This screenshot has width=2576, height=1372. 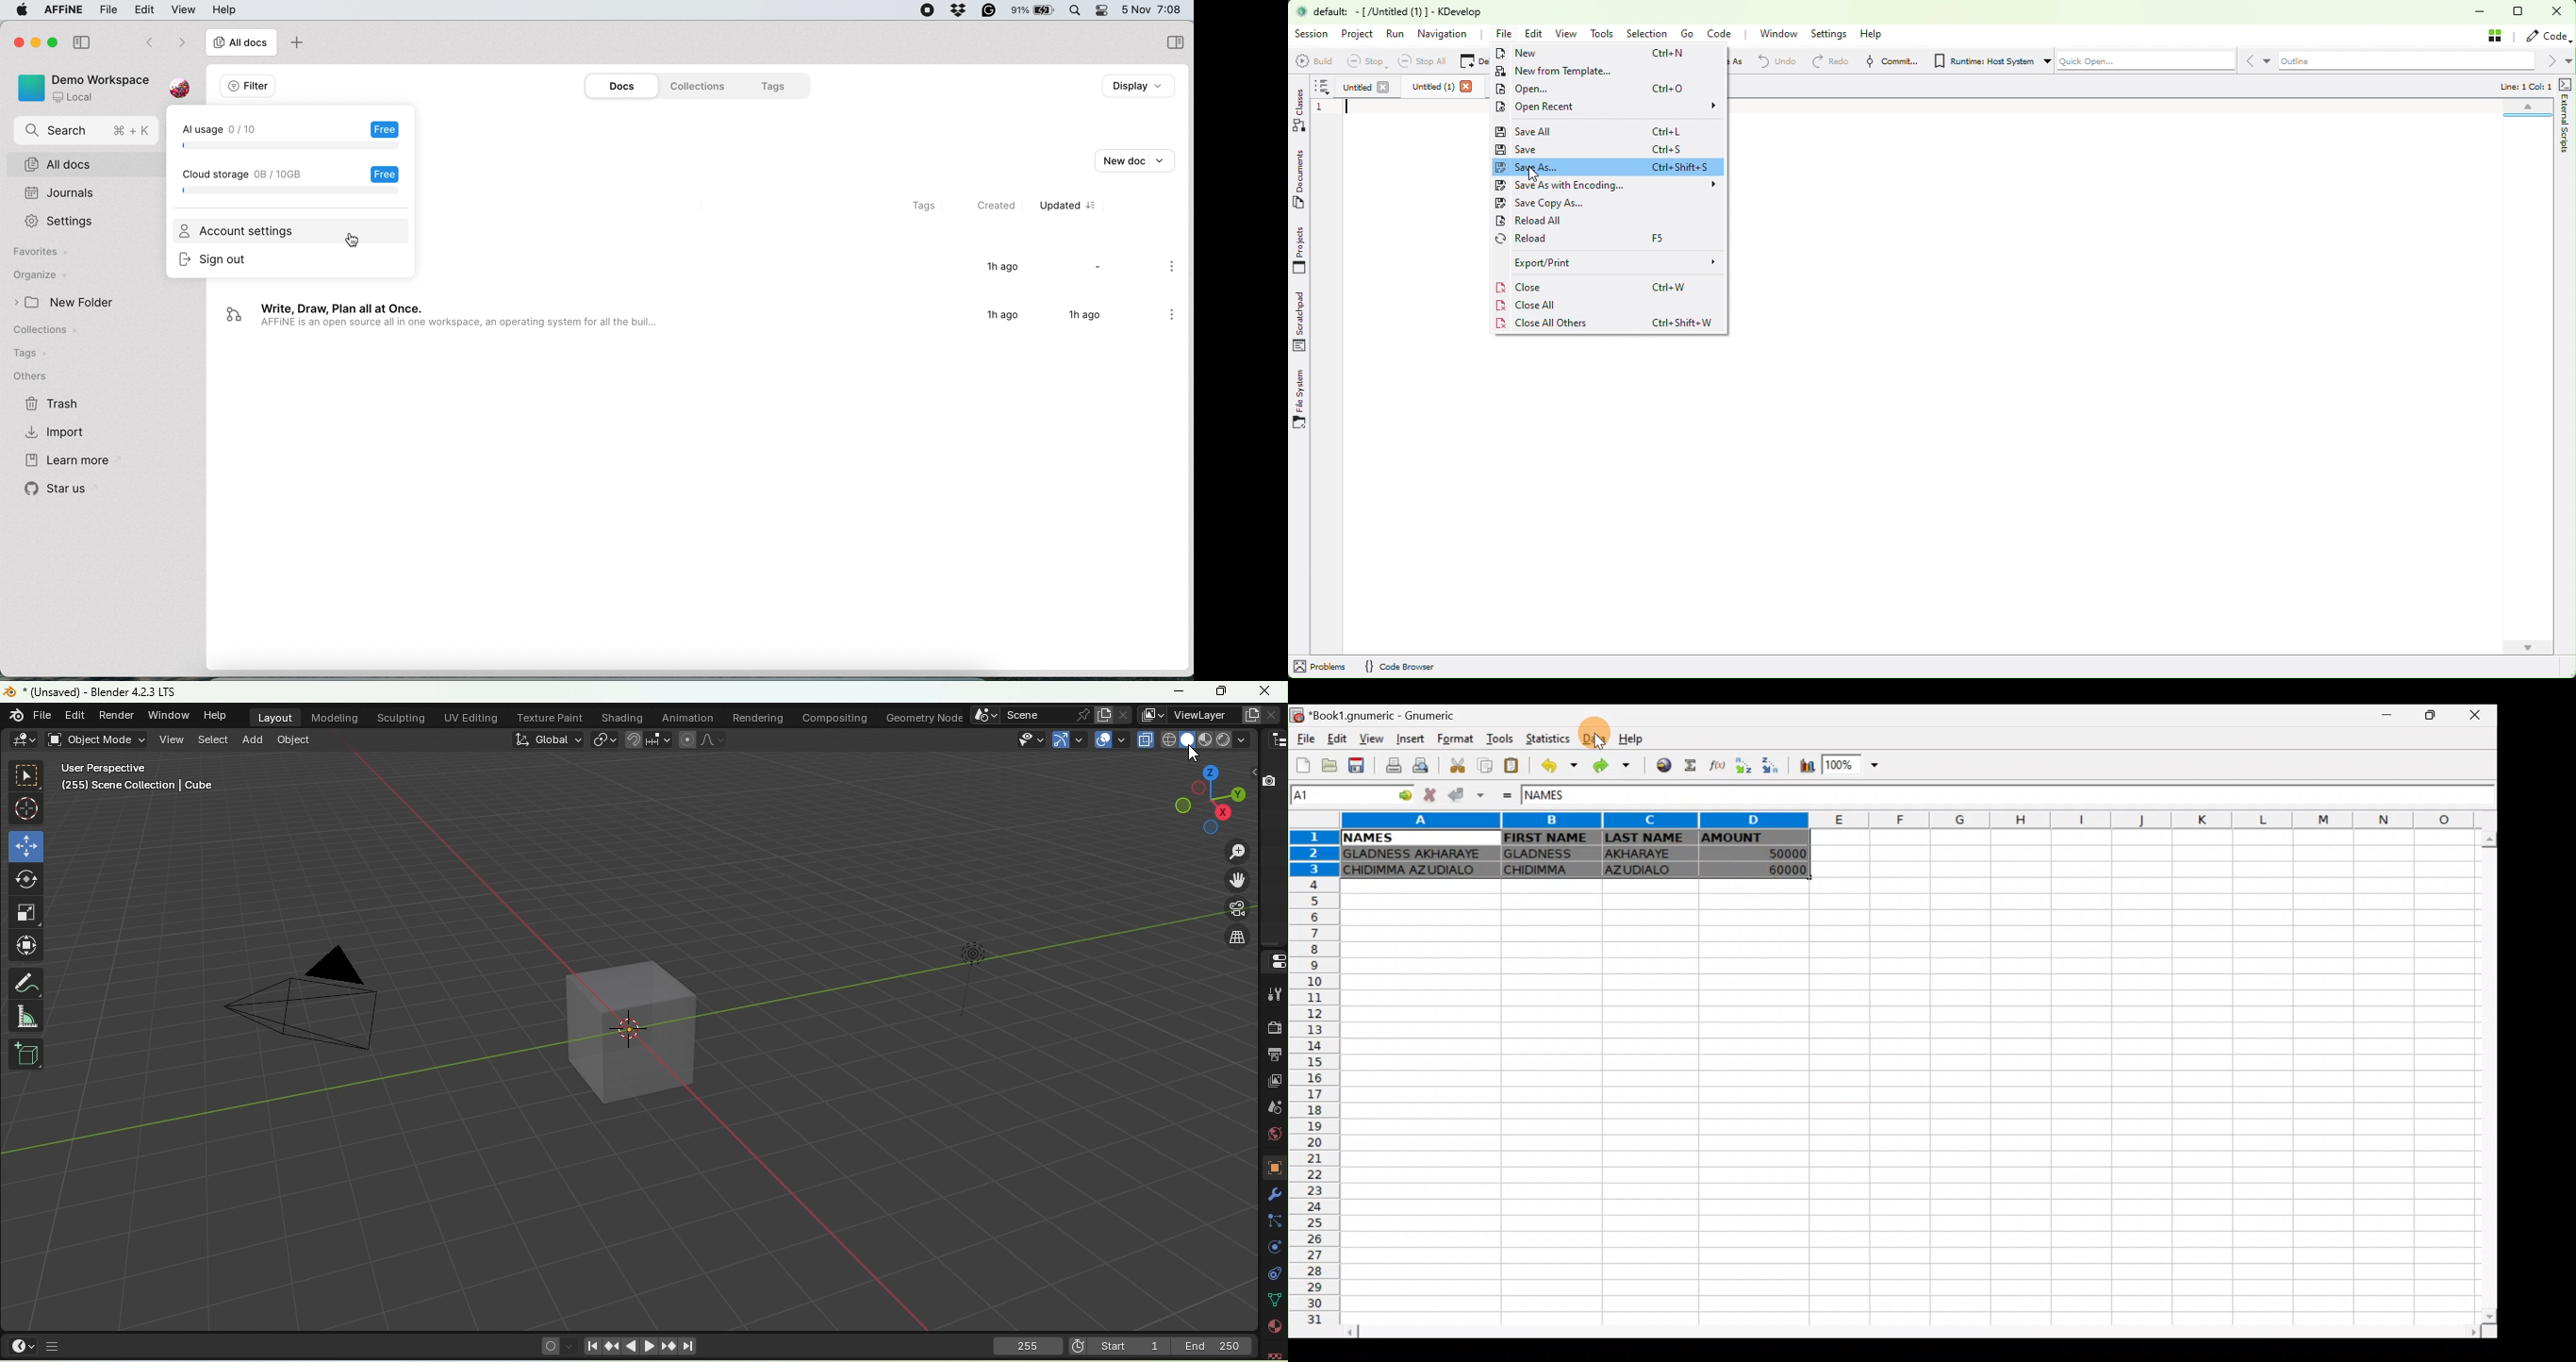 I want to click on Browse scene to be linked , so click(x=986, y=715).